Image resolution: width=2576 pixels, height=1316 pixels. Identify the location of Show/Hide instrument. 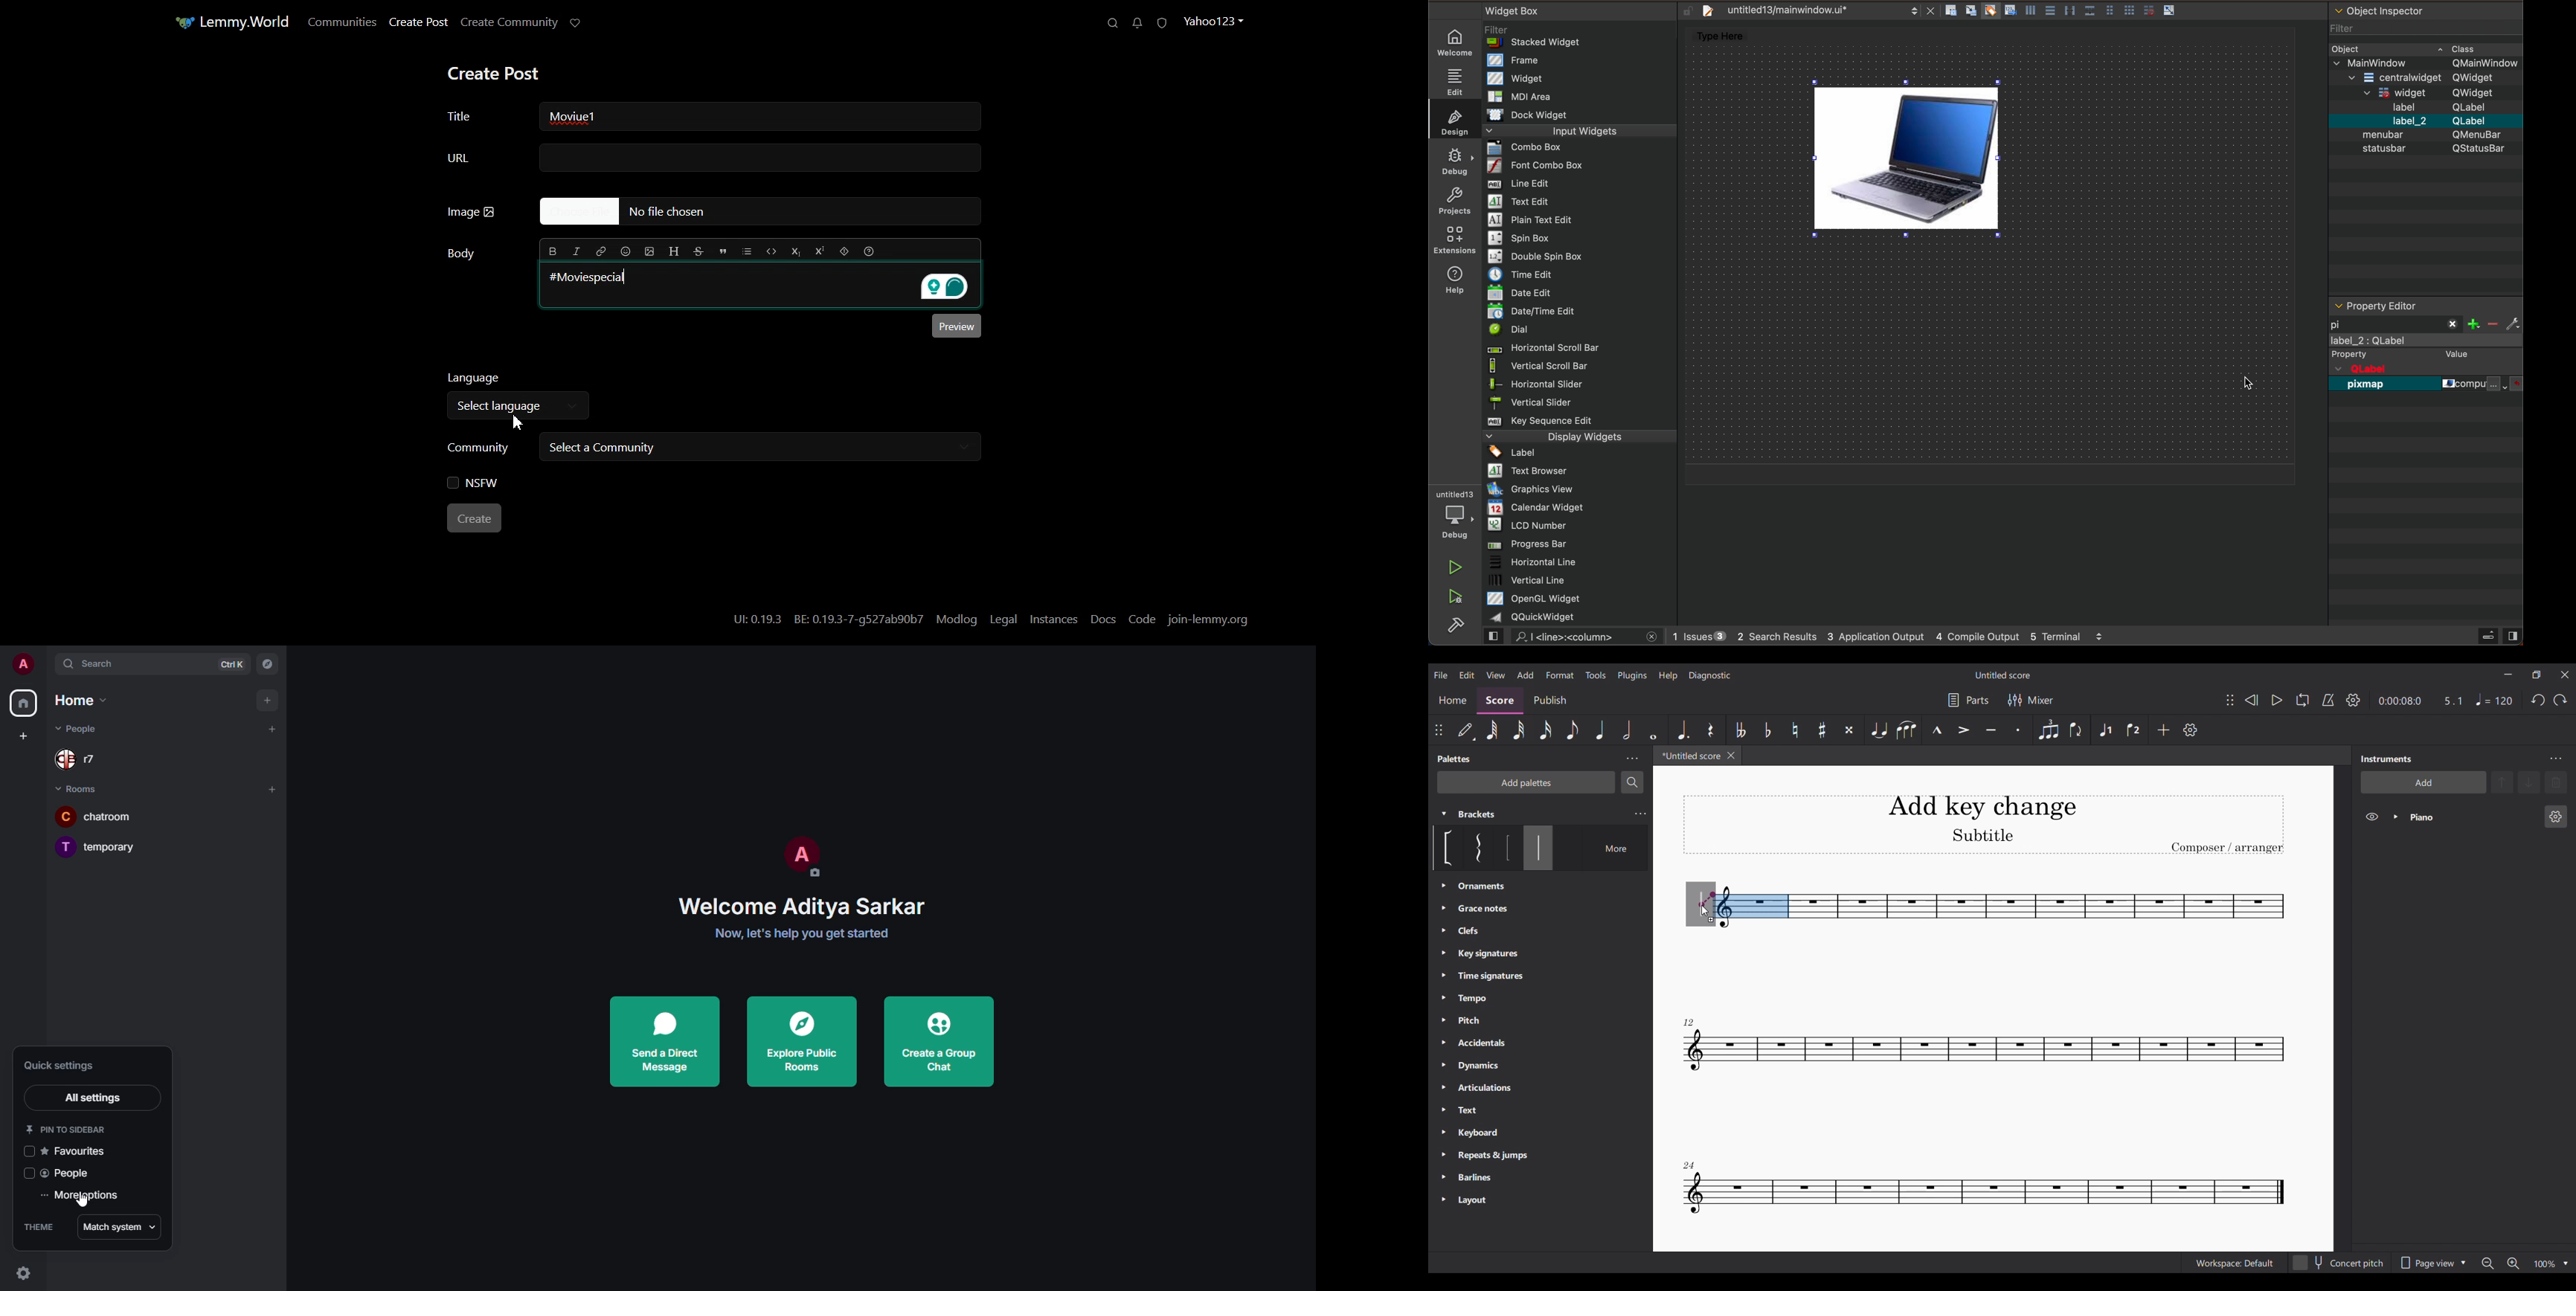
(2372, 816).